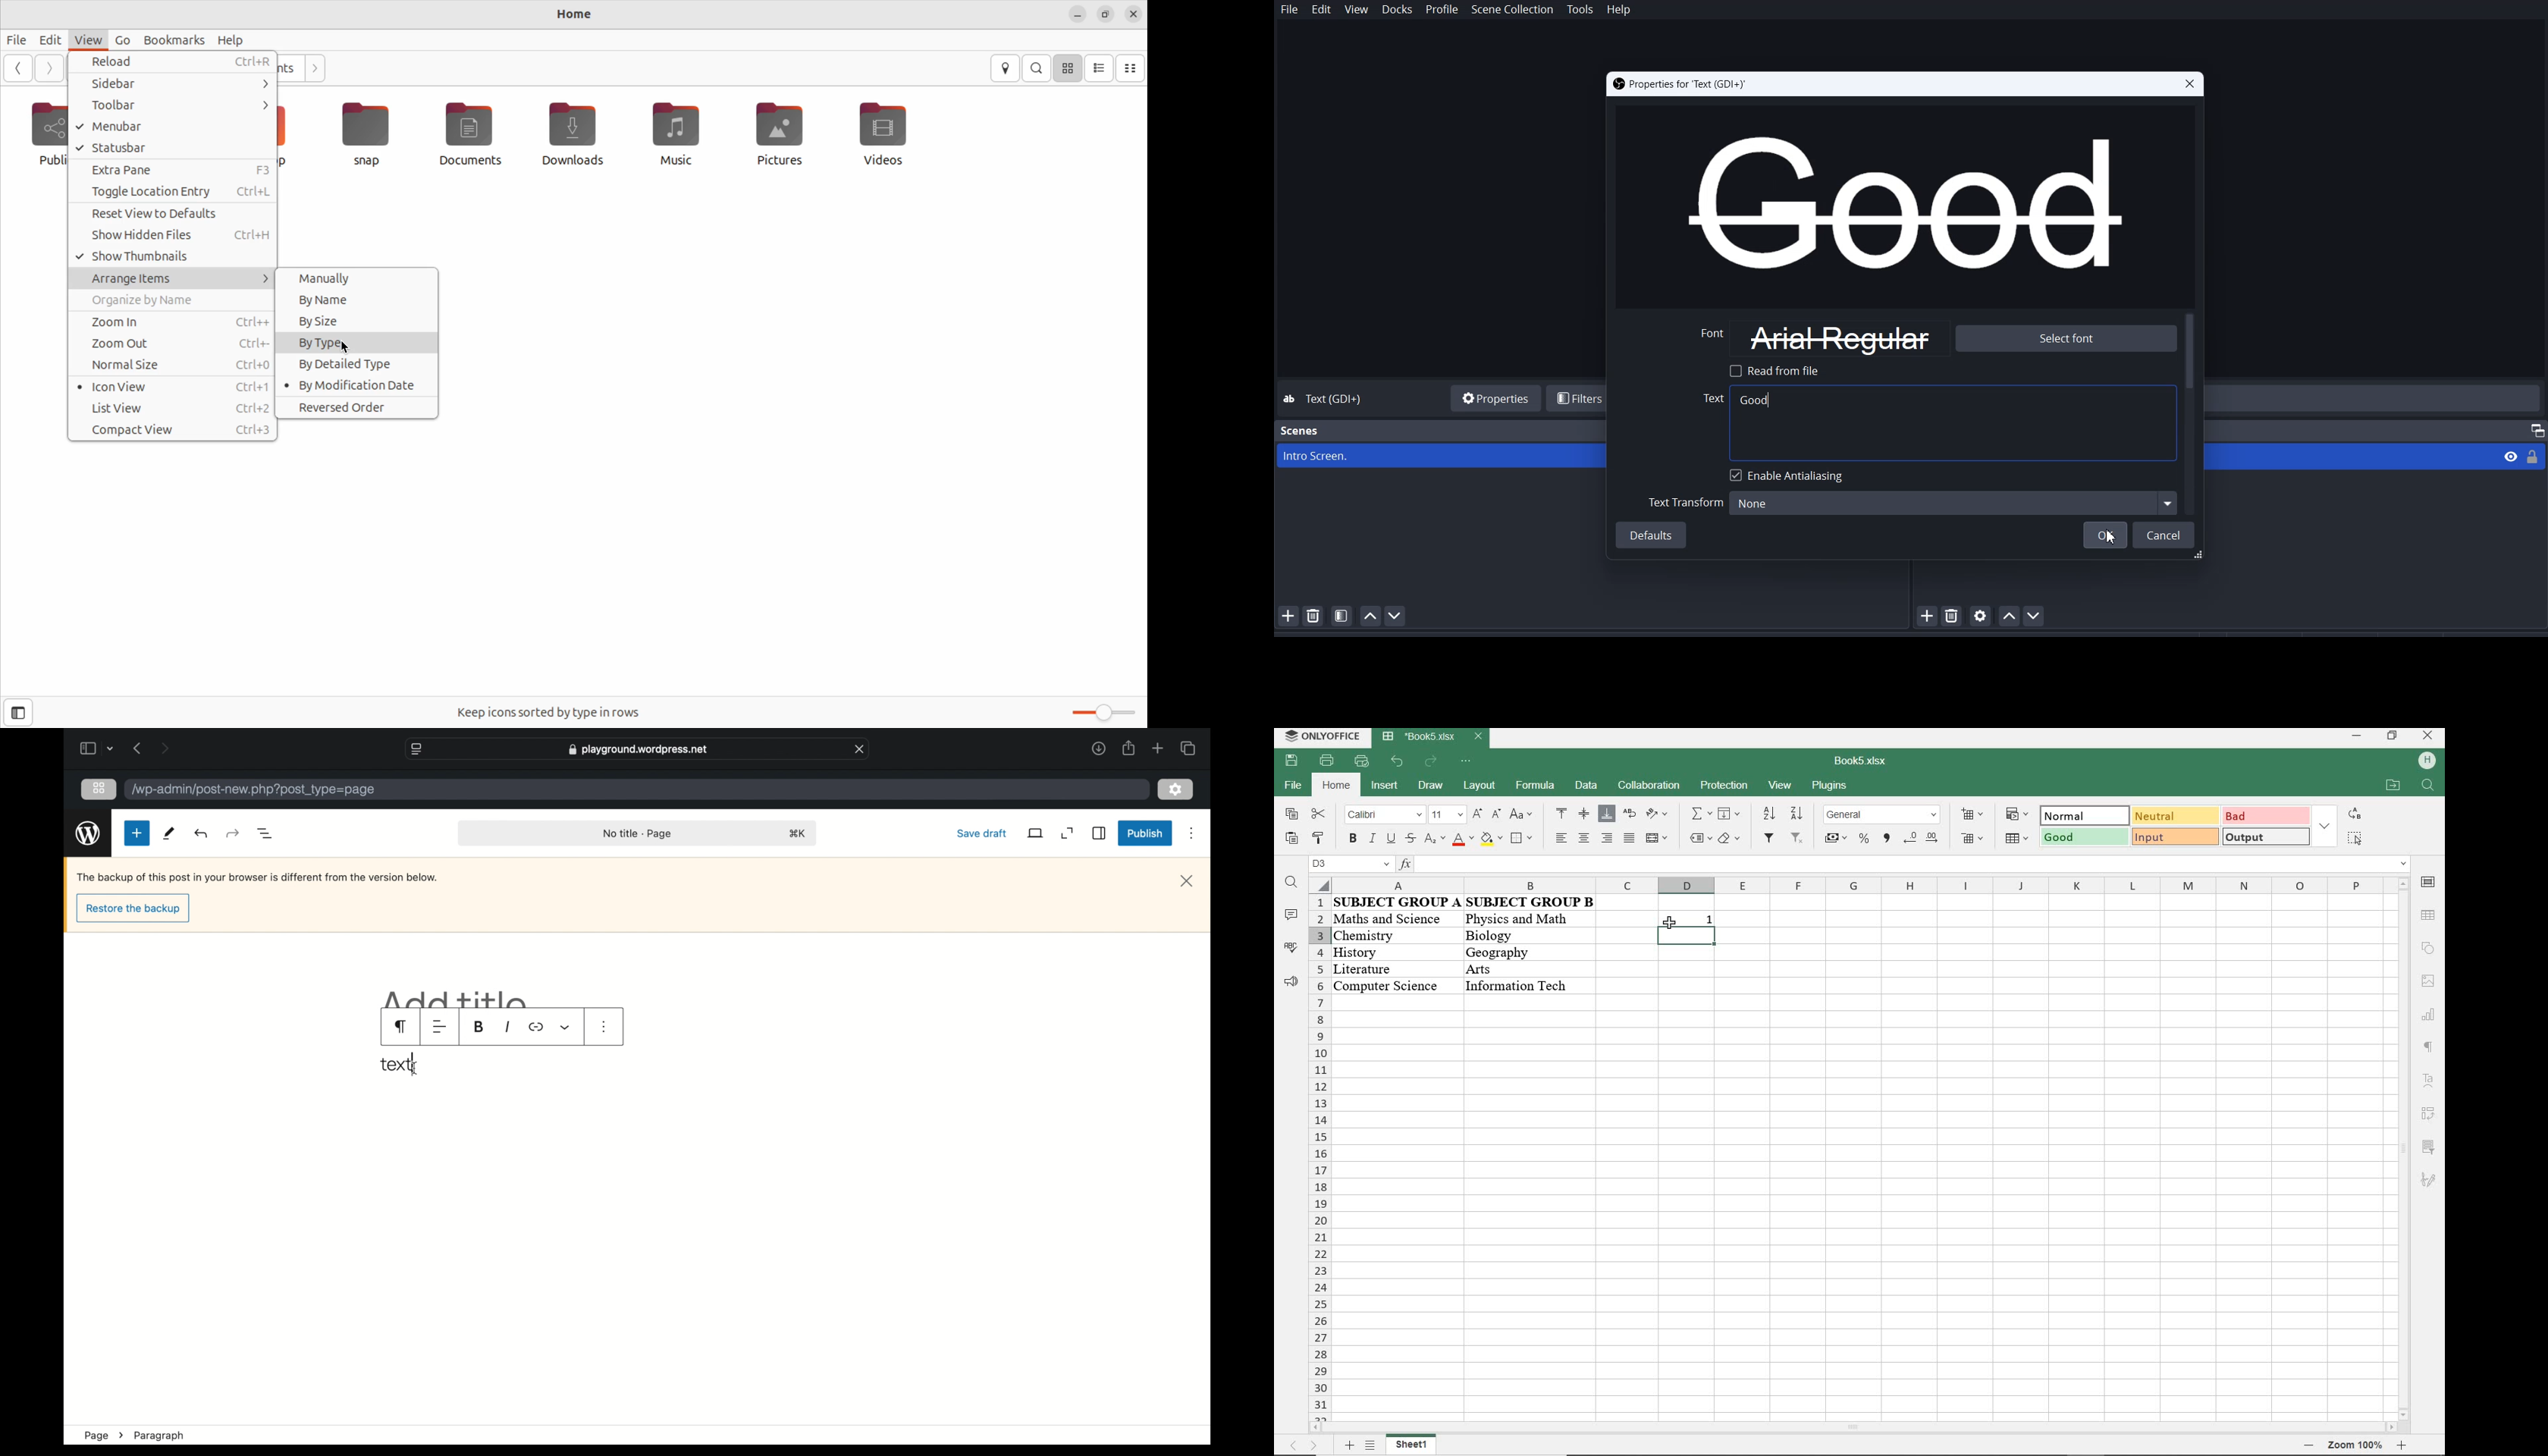 This screenshot has width=2548, height=1456. I want to click on data, so click(1466, 902).